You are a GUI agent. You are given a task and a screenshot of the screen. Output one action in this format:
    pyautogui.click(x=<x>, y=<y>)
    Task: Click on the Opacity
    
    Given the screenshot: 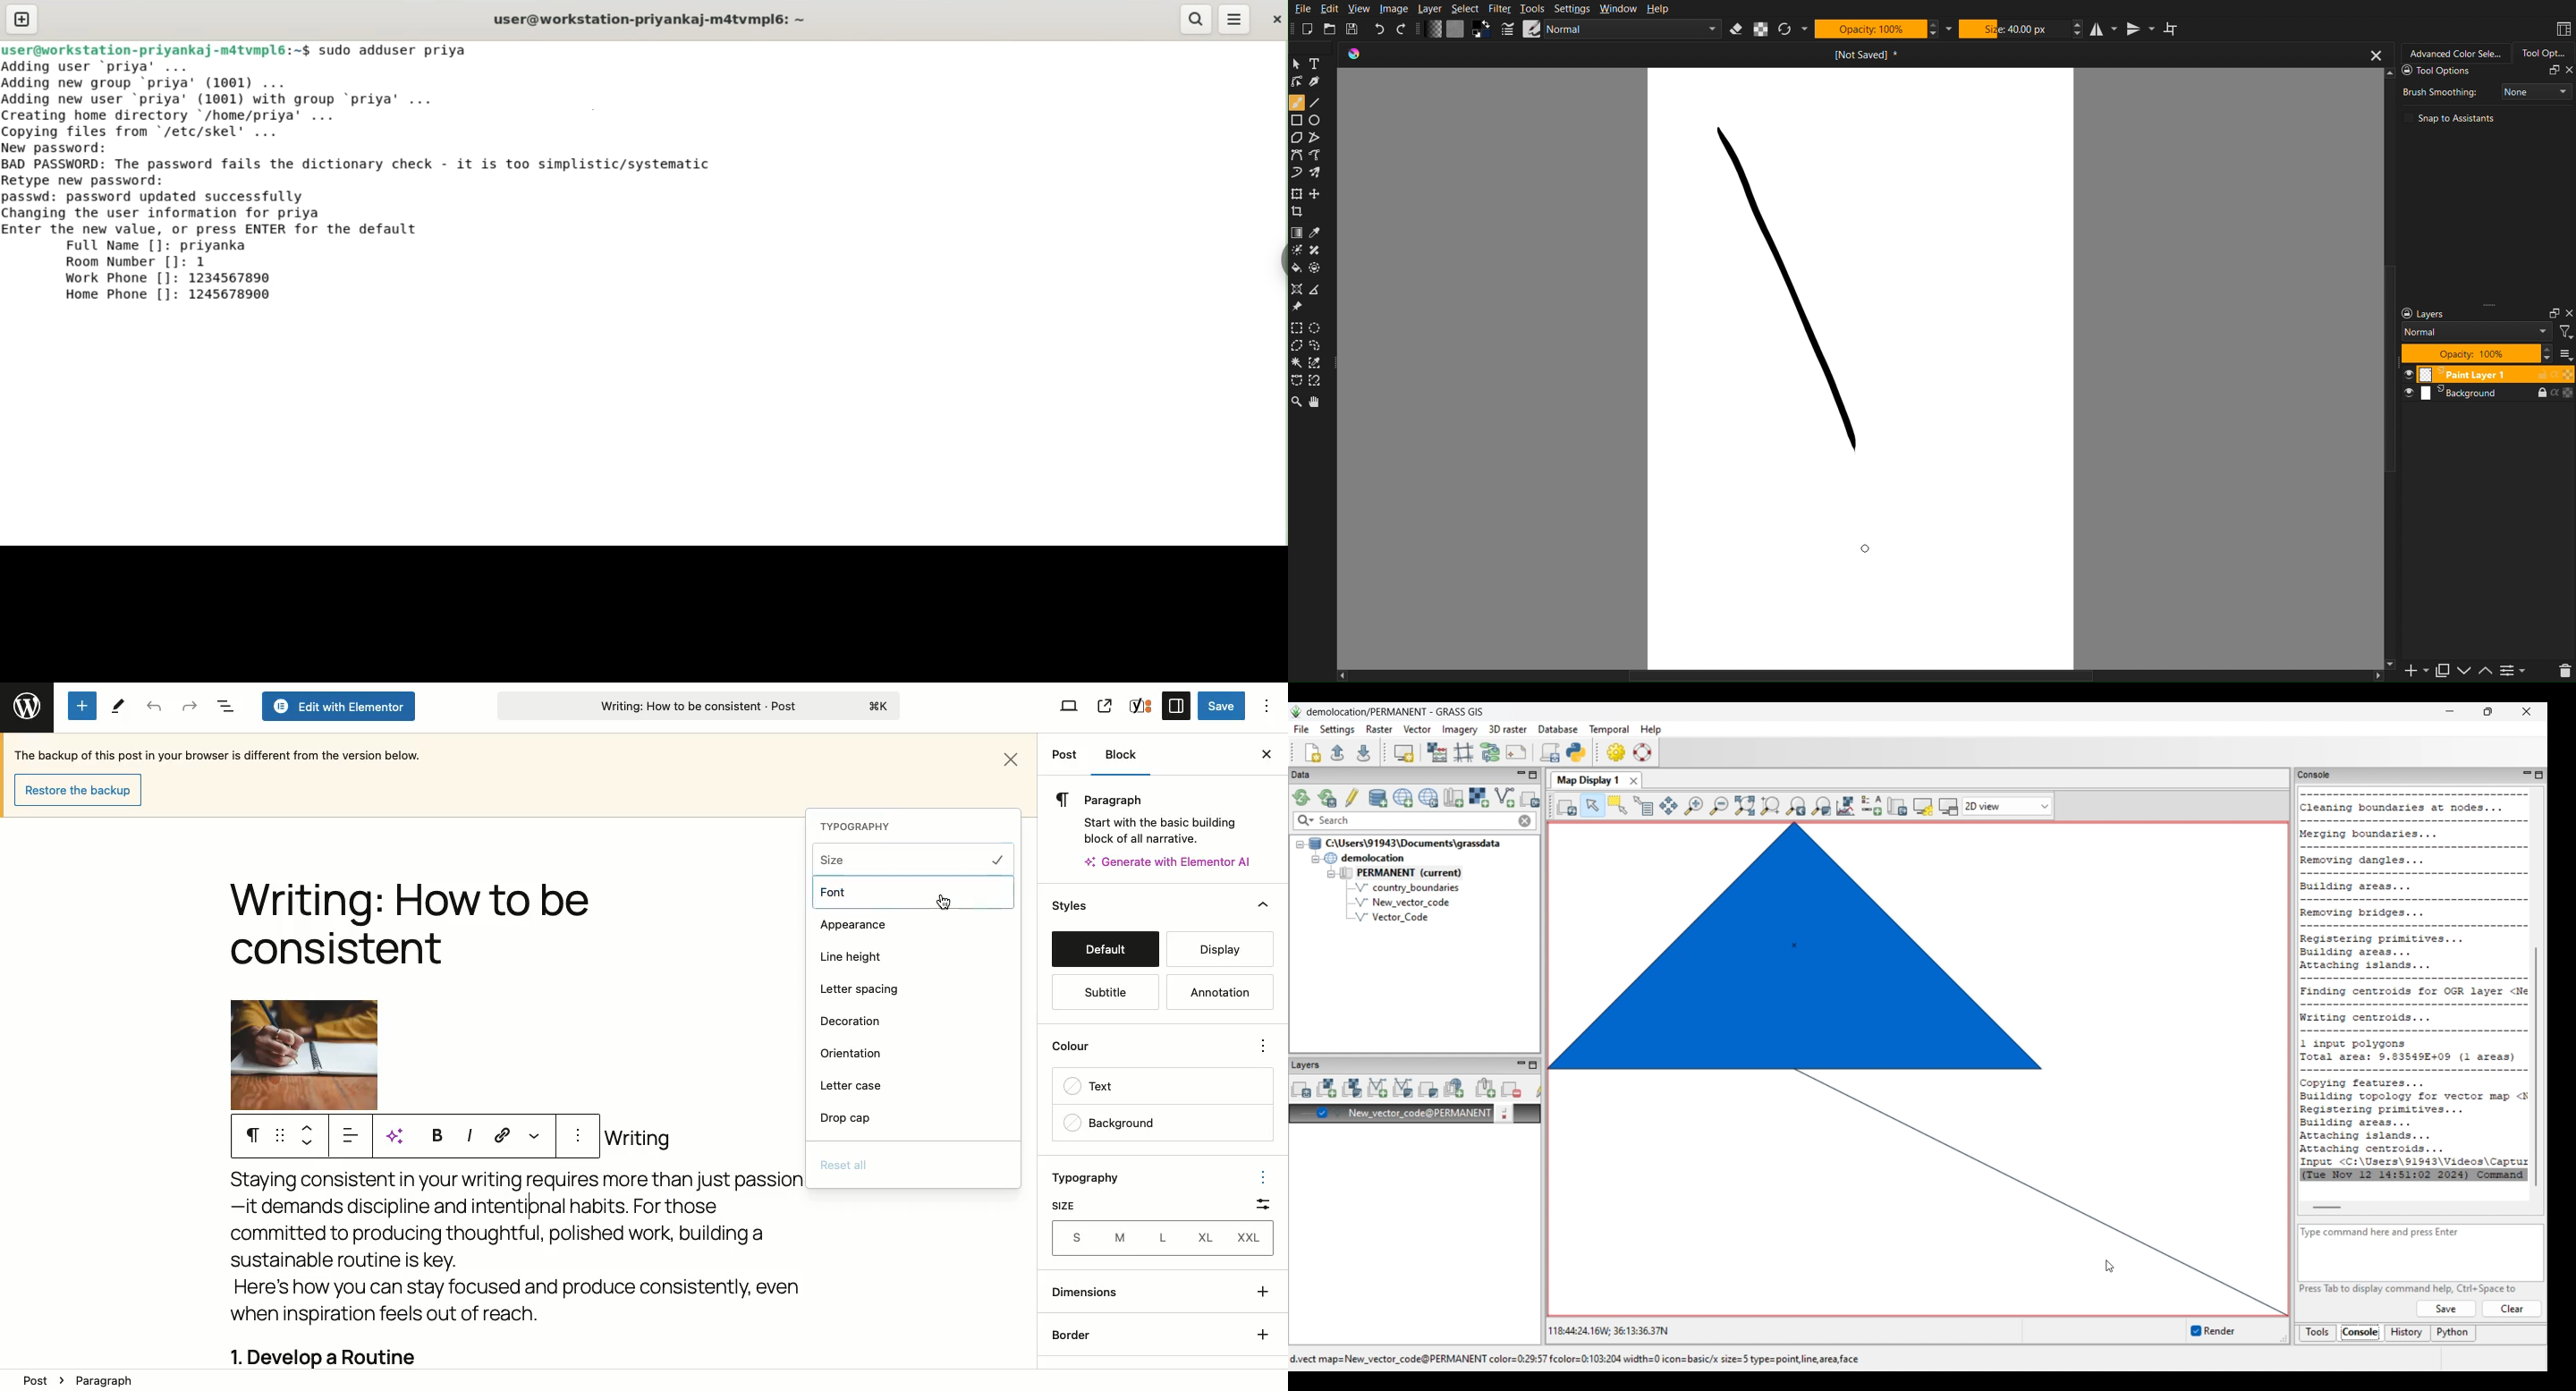 What is the action you would take?
    pyautogui.click(x=2471, y=353)
    